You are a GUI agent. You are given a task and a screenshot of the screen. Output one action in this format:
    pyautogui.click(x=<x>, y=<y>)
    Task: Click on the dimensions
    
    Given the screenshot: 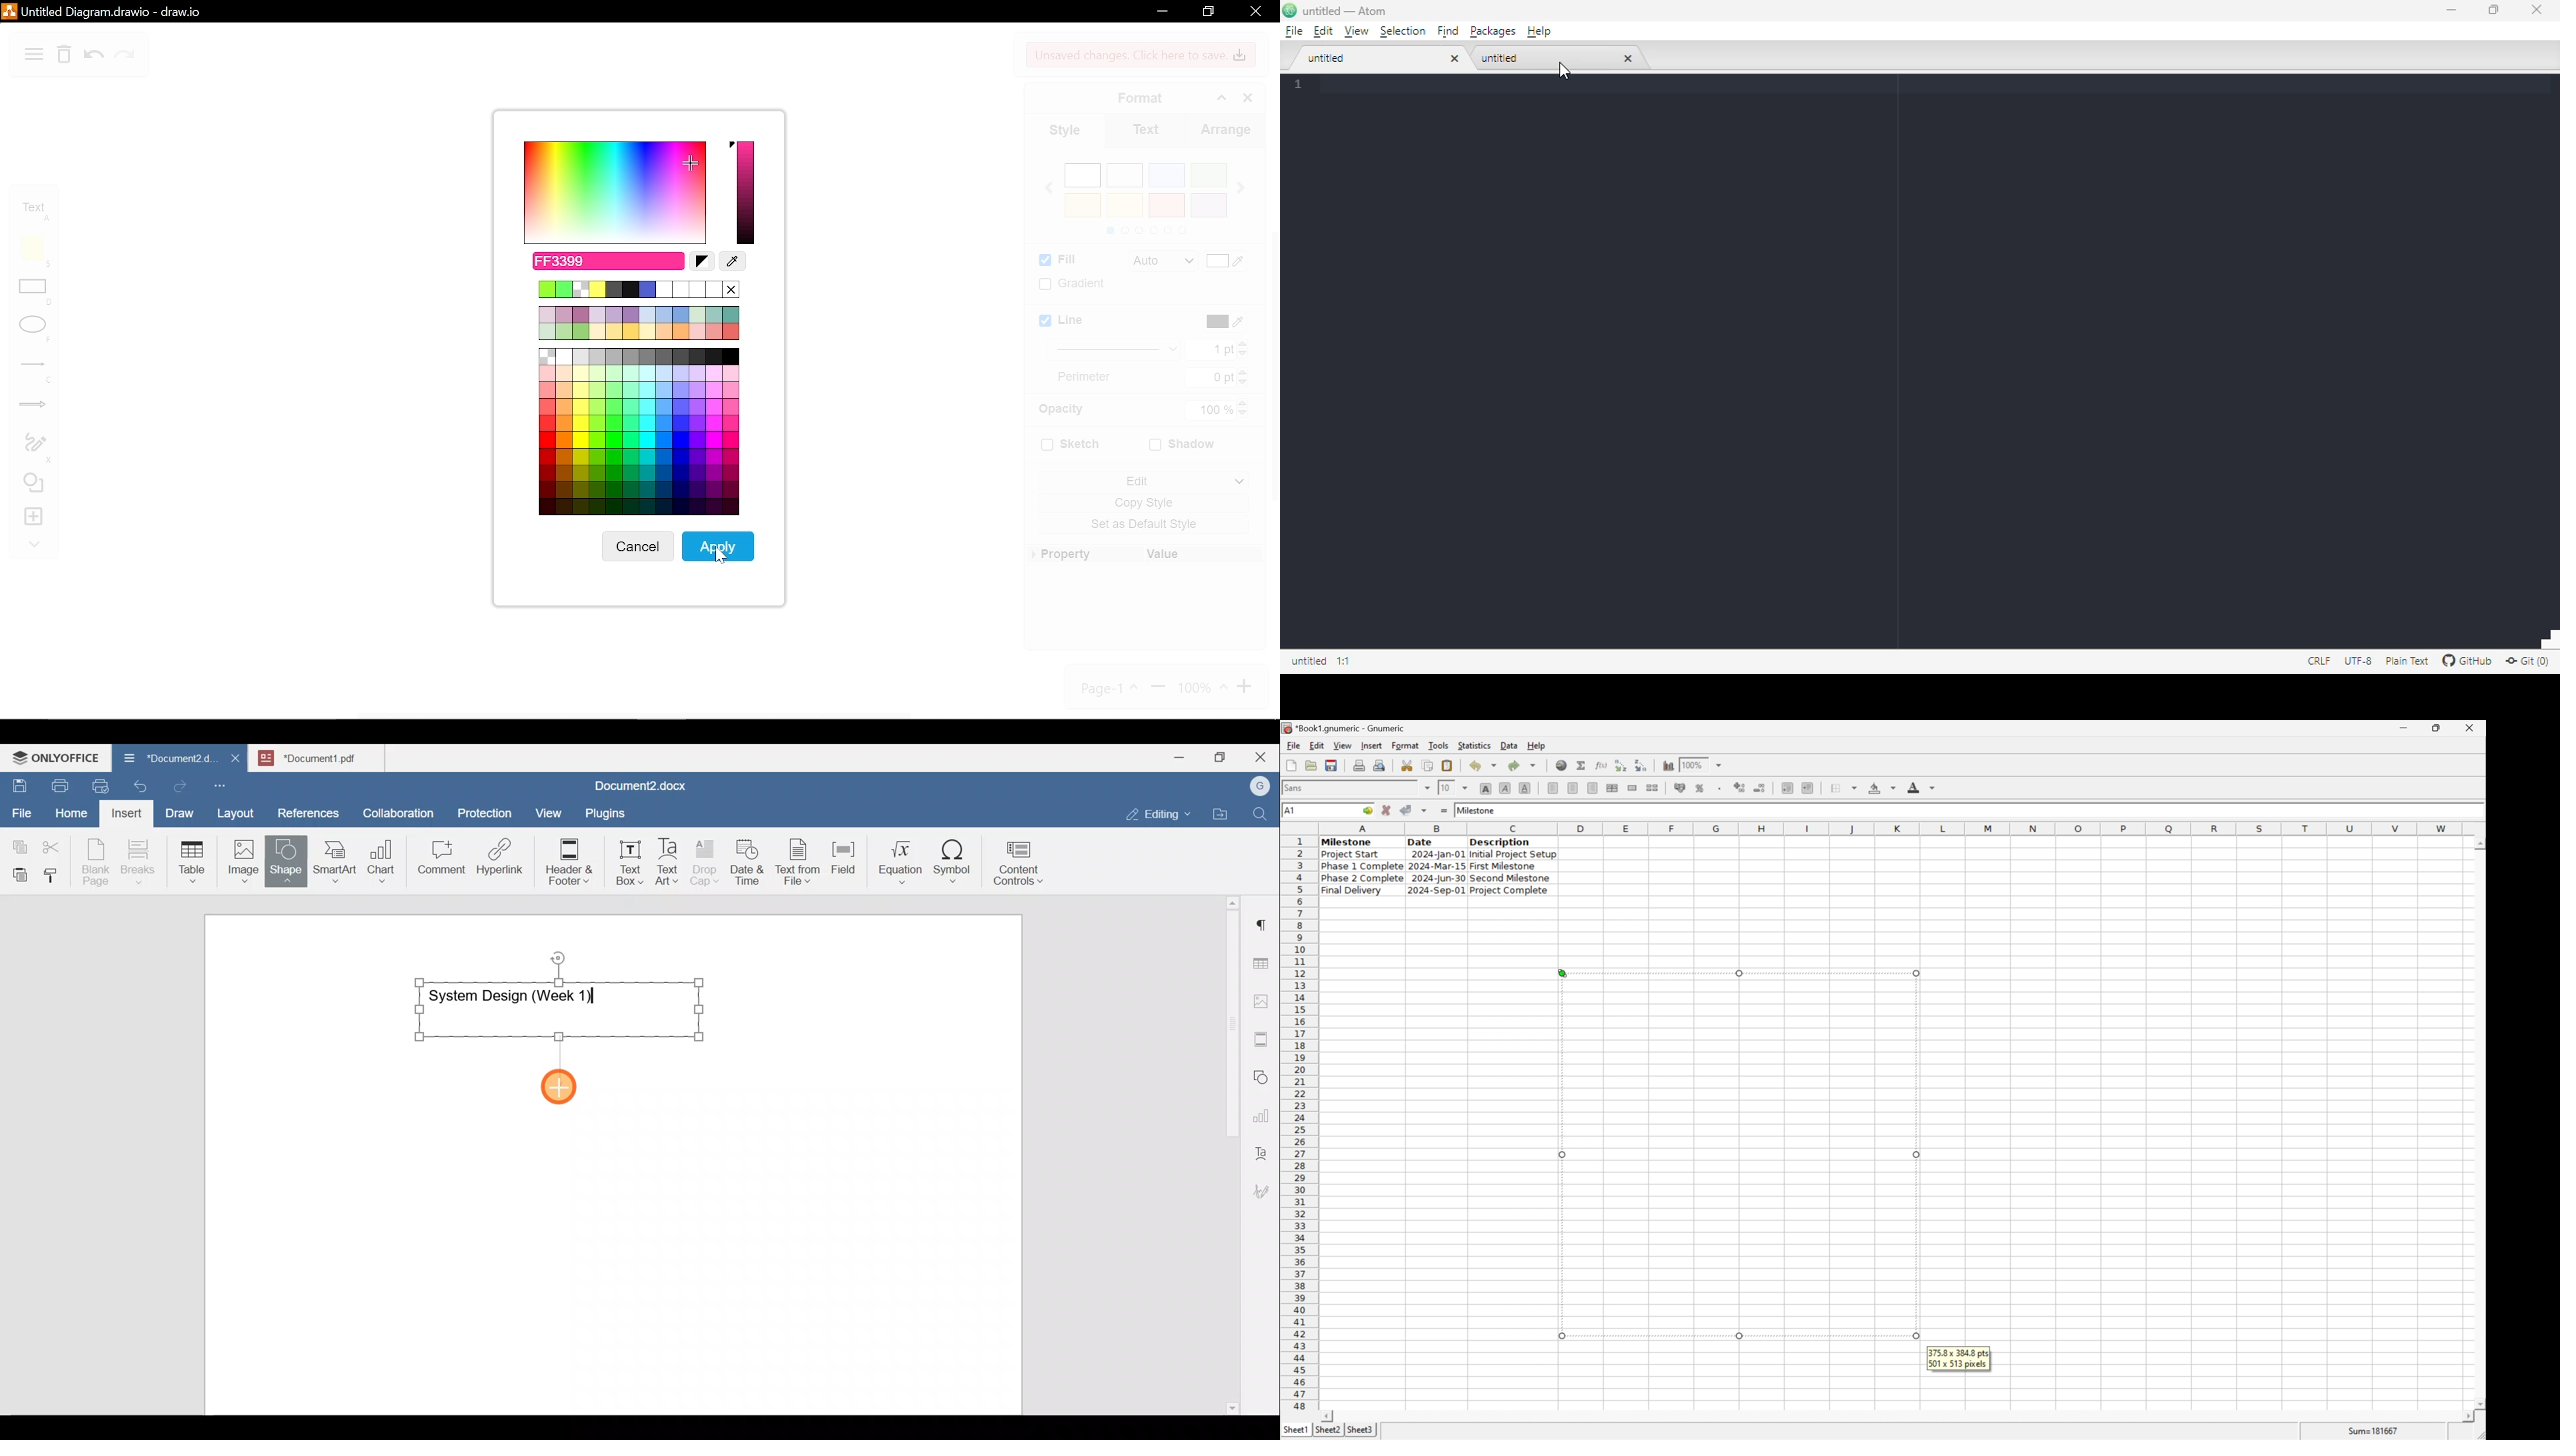 What is the action you would take?
    pyautogui.click(x=1959, y=1358)
    